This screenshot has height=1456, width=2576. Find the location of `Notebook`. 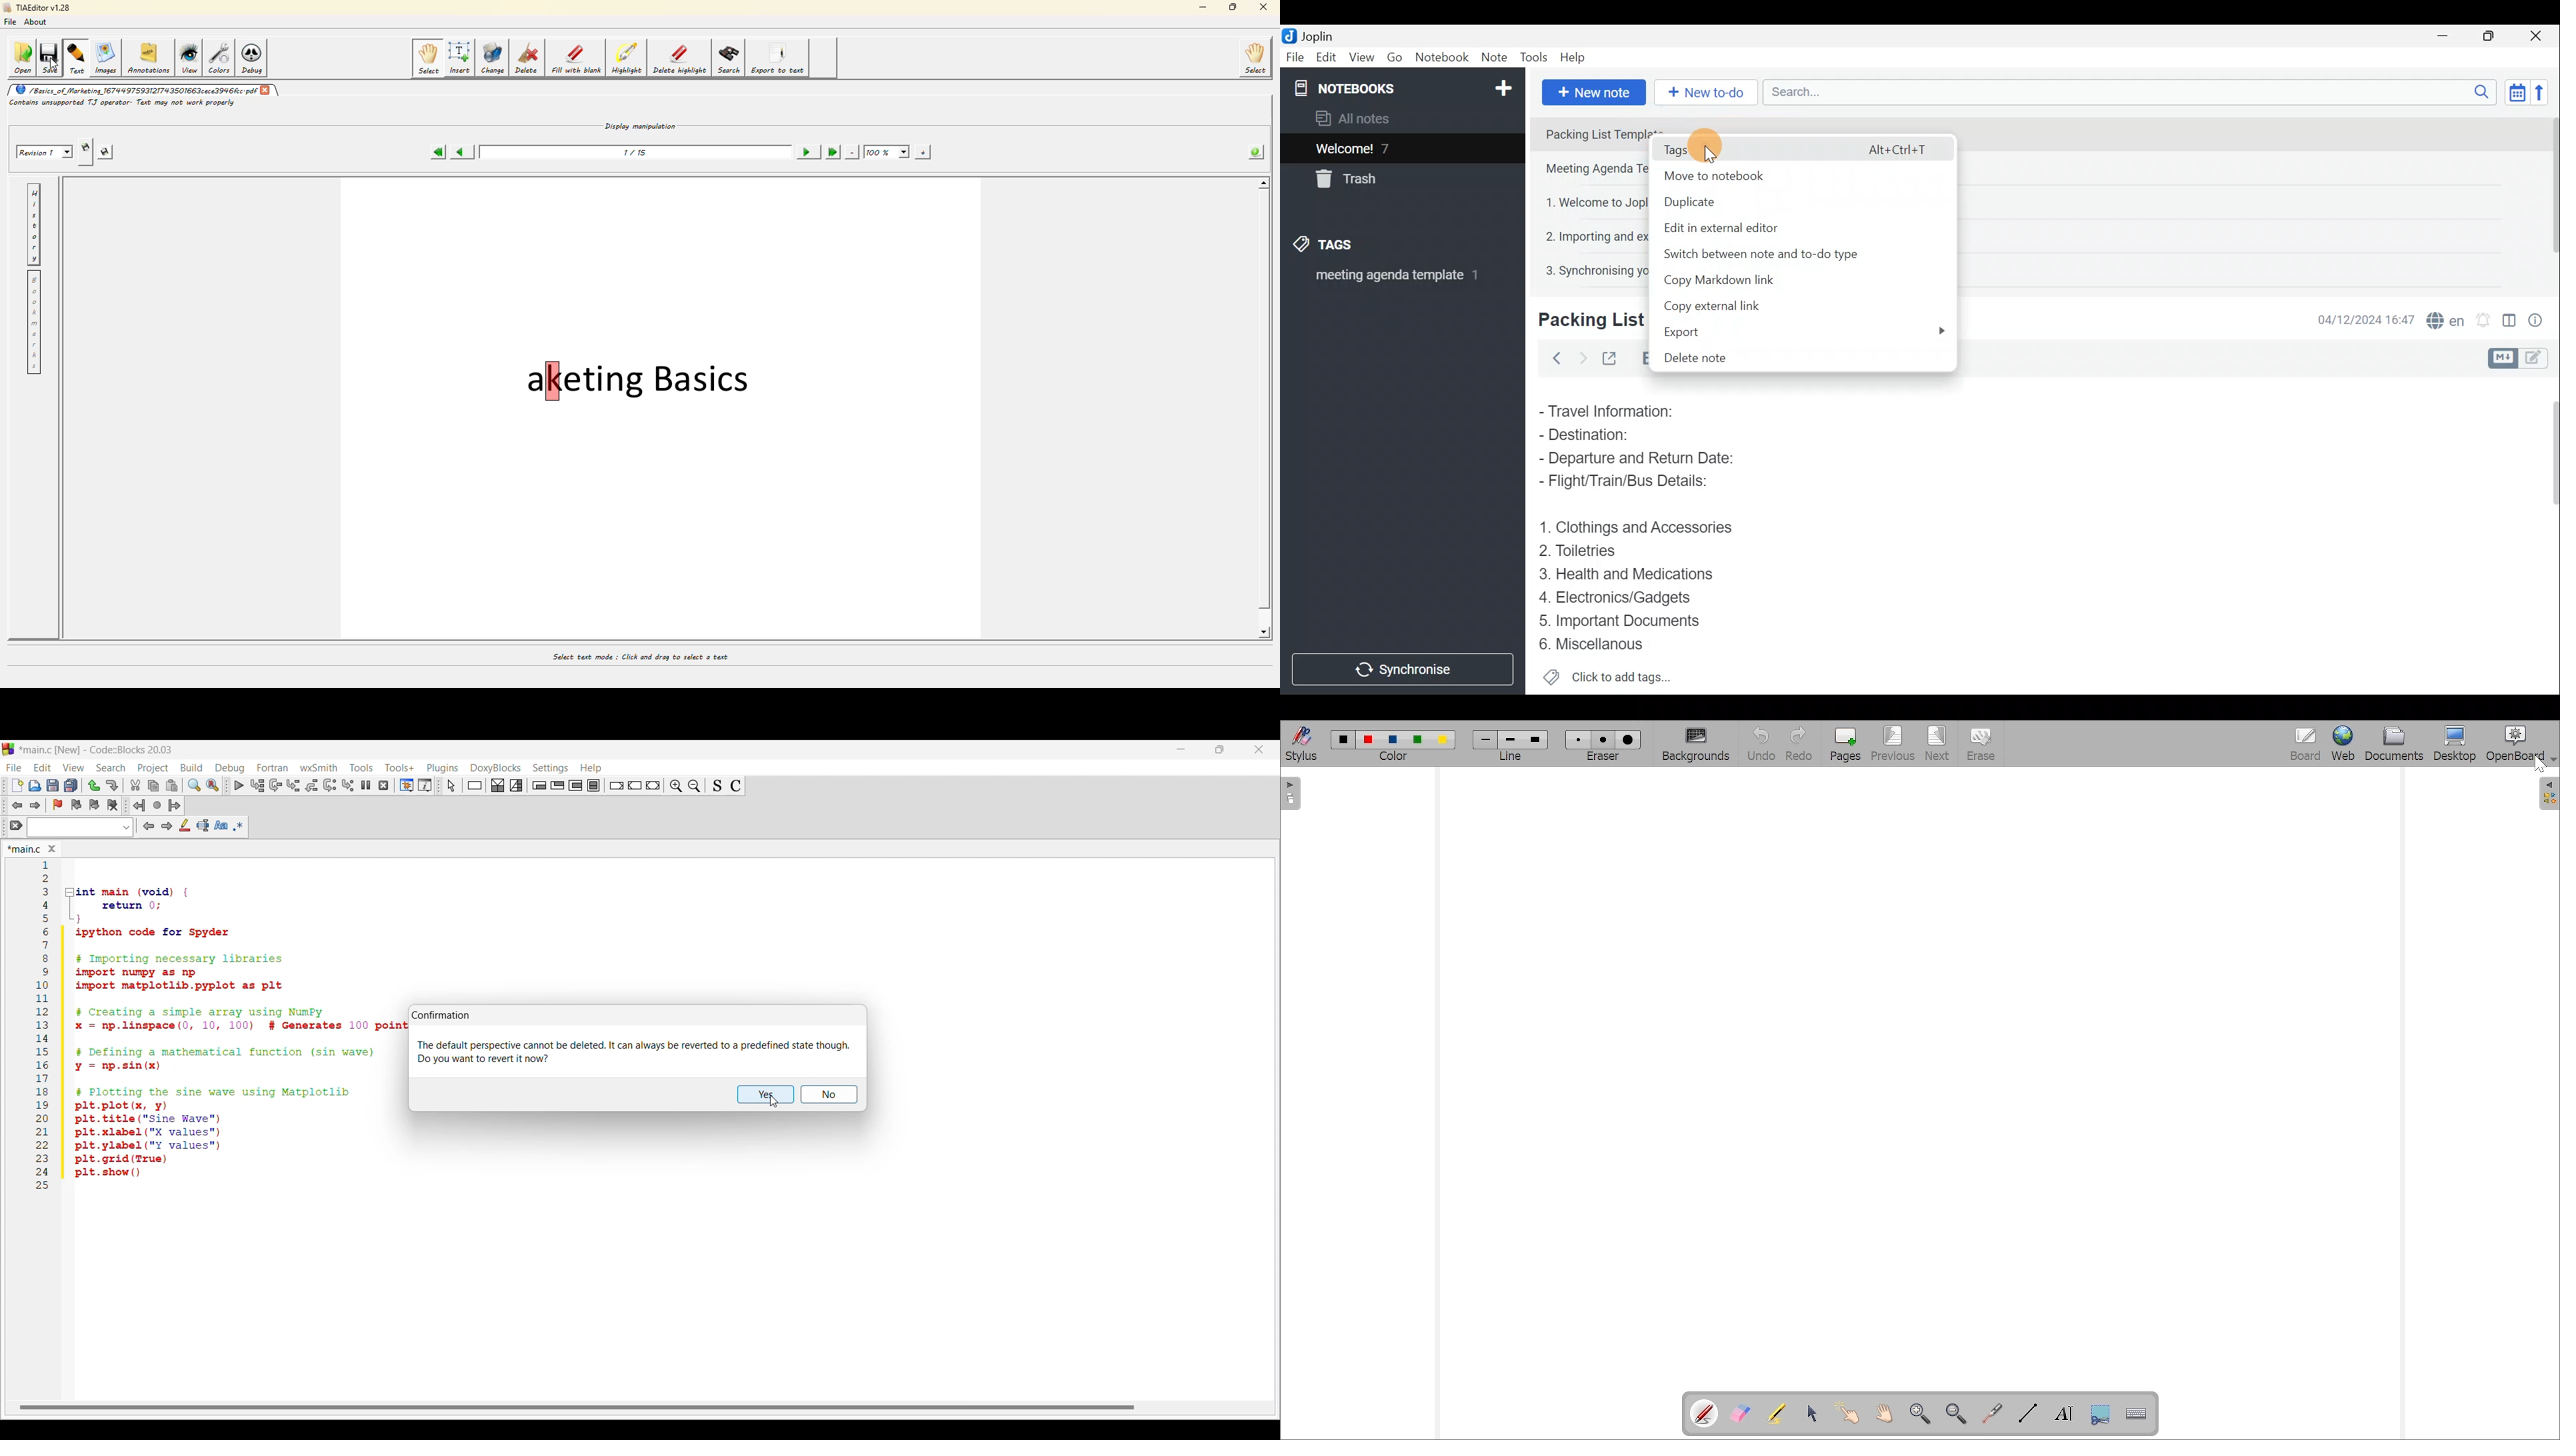

Notebook is located at coordinates (1441, 59).